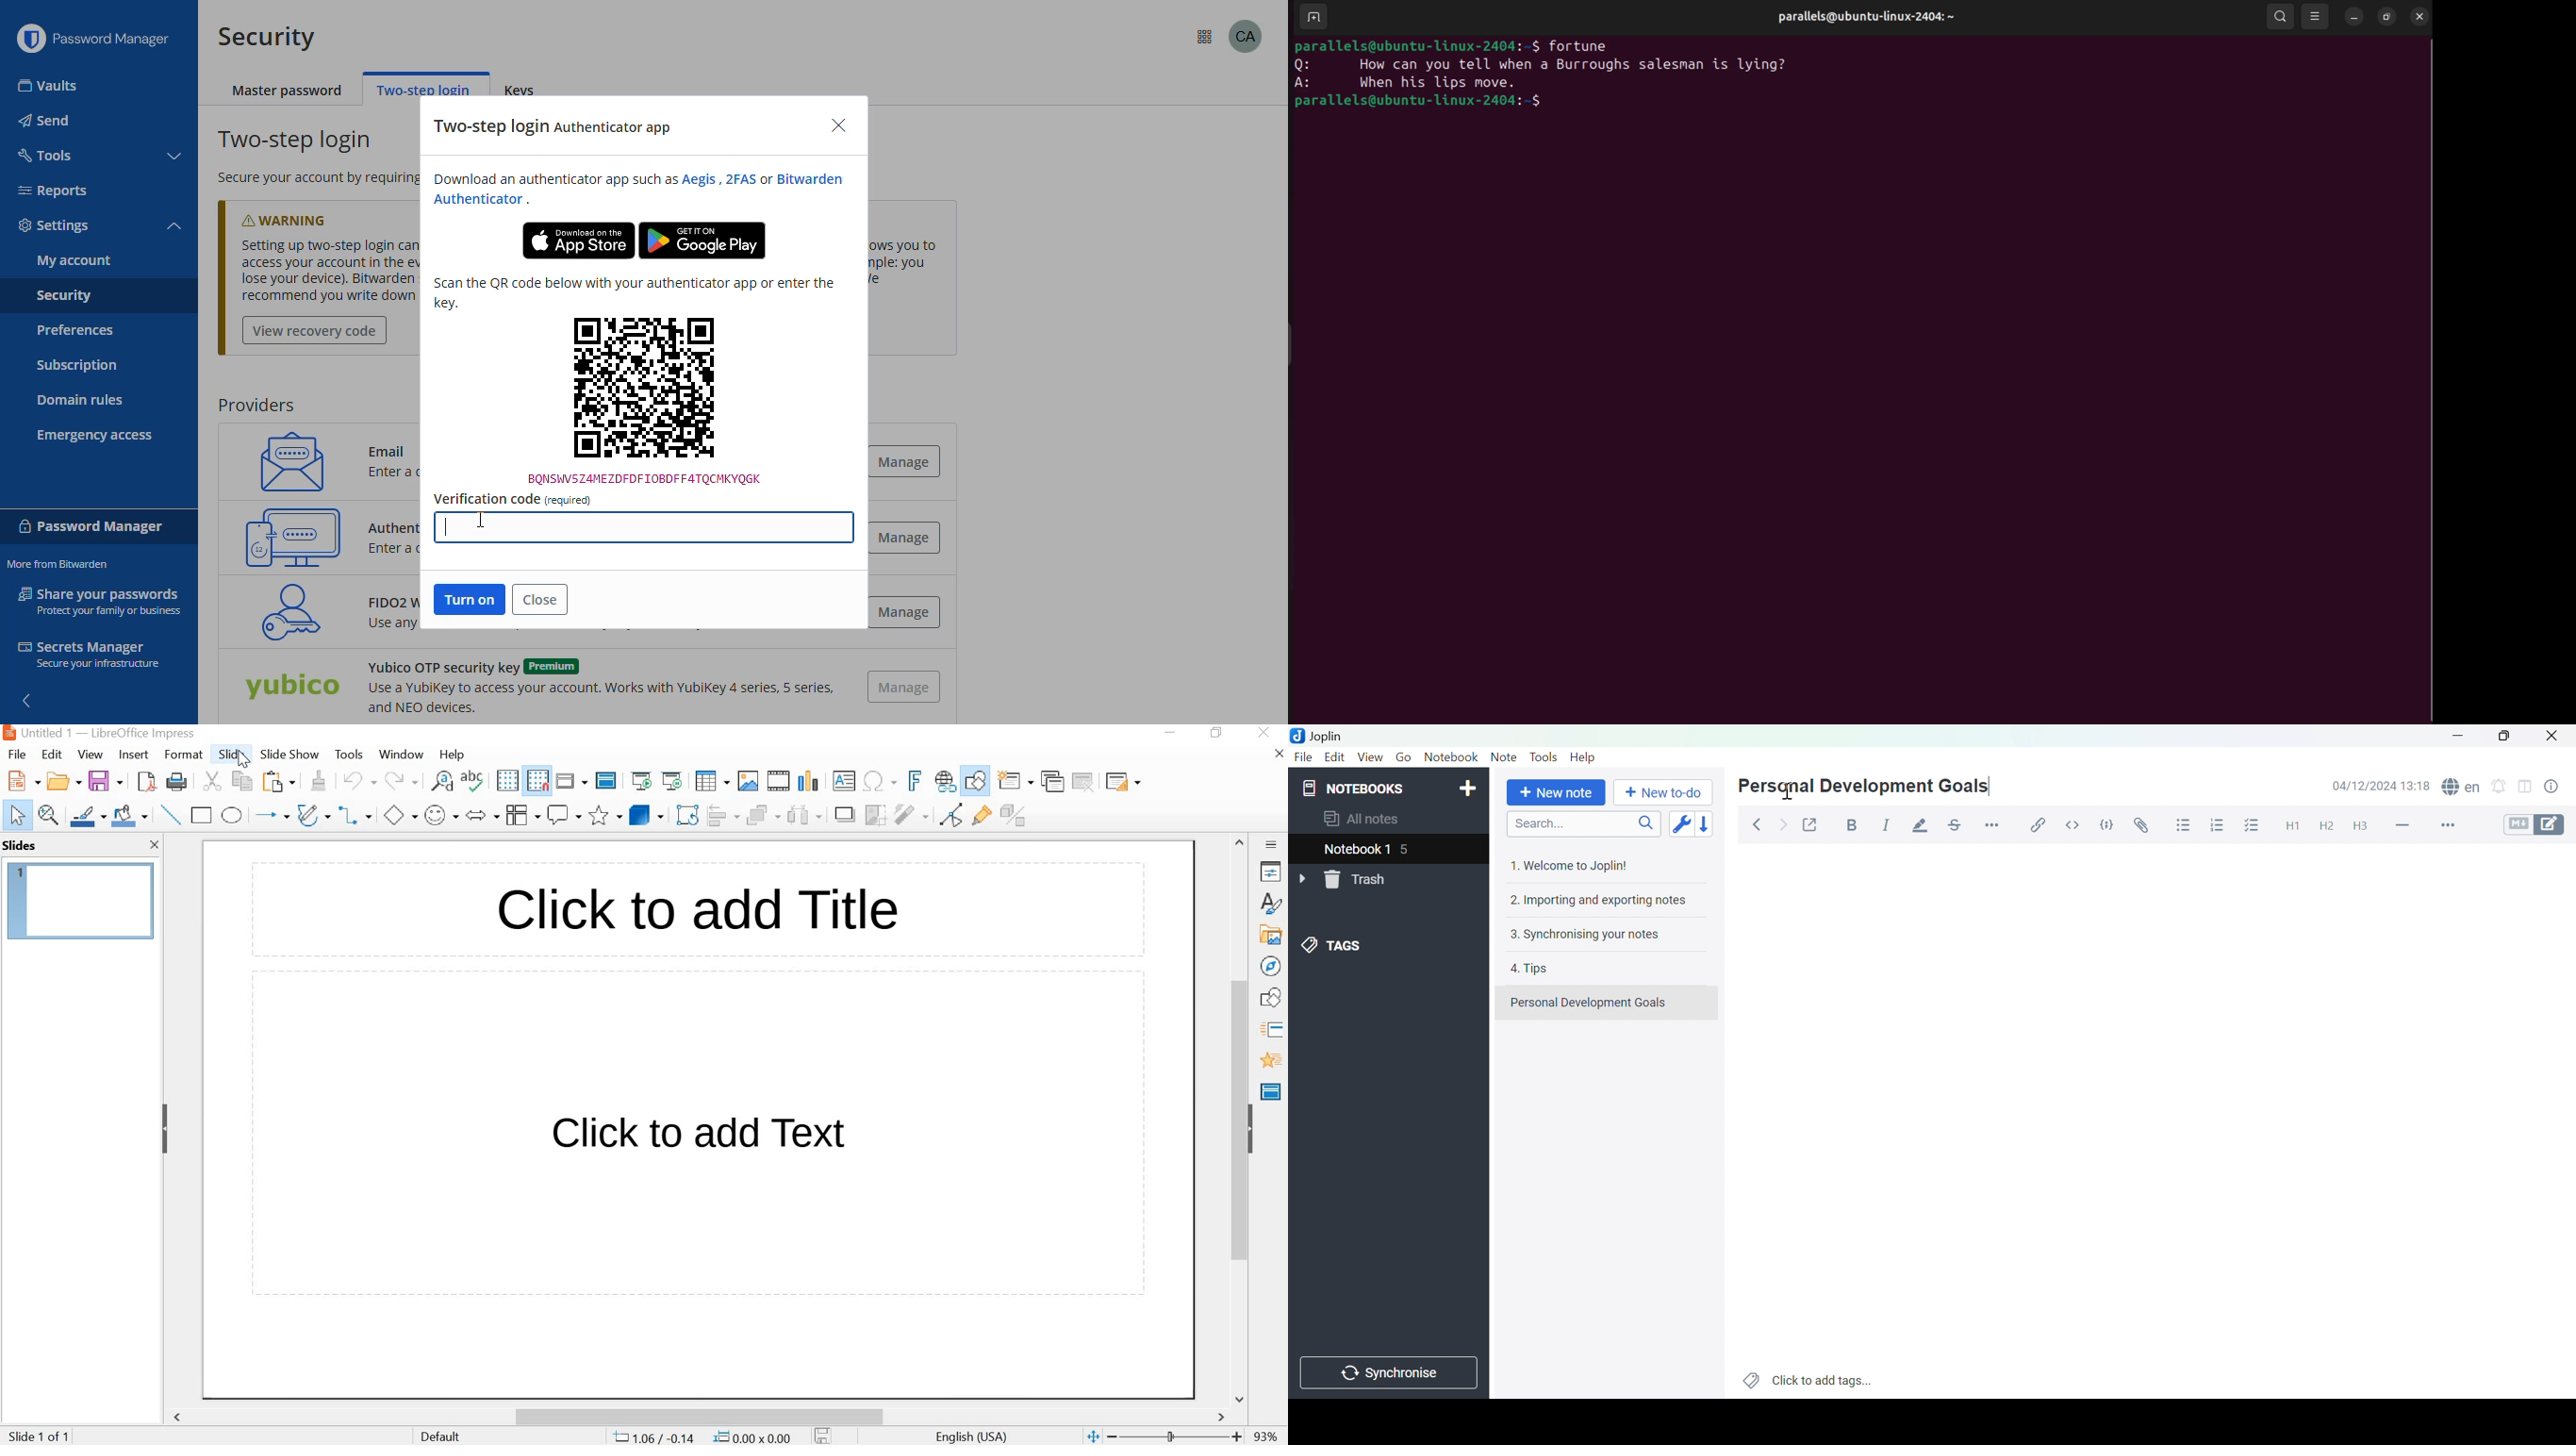 The height and width of the screenshot is (1456, 2576). What do you see at coordinates (61, 781) in the screenshot?
I see `OPEN` at bounding box center [61, 781].